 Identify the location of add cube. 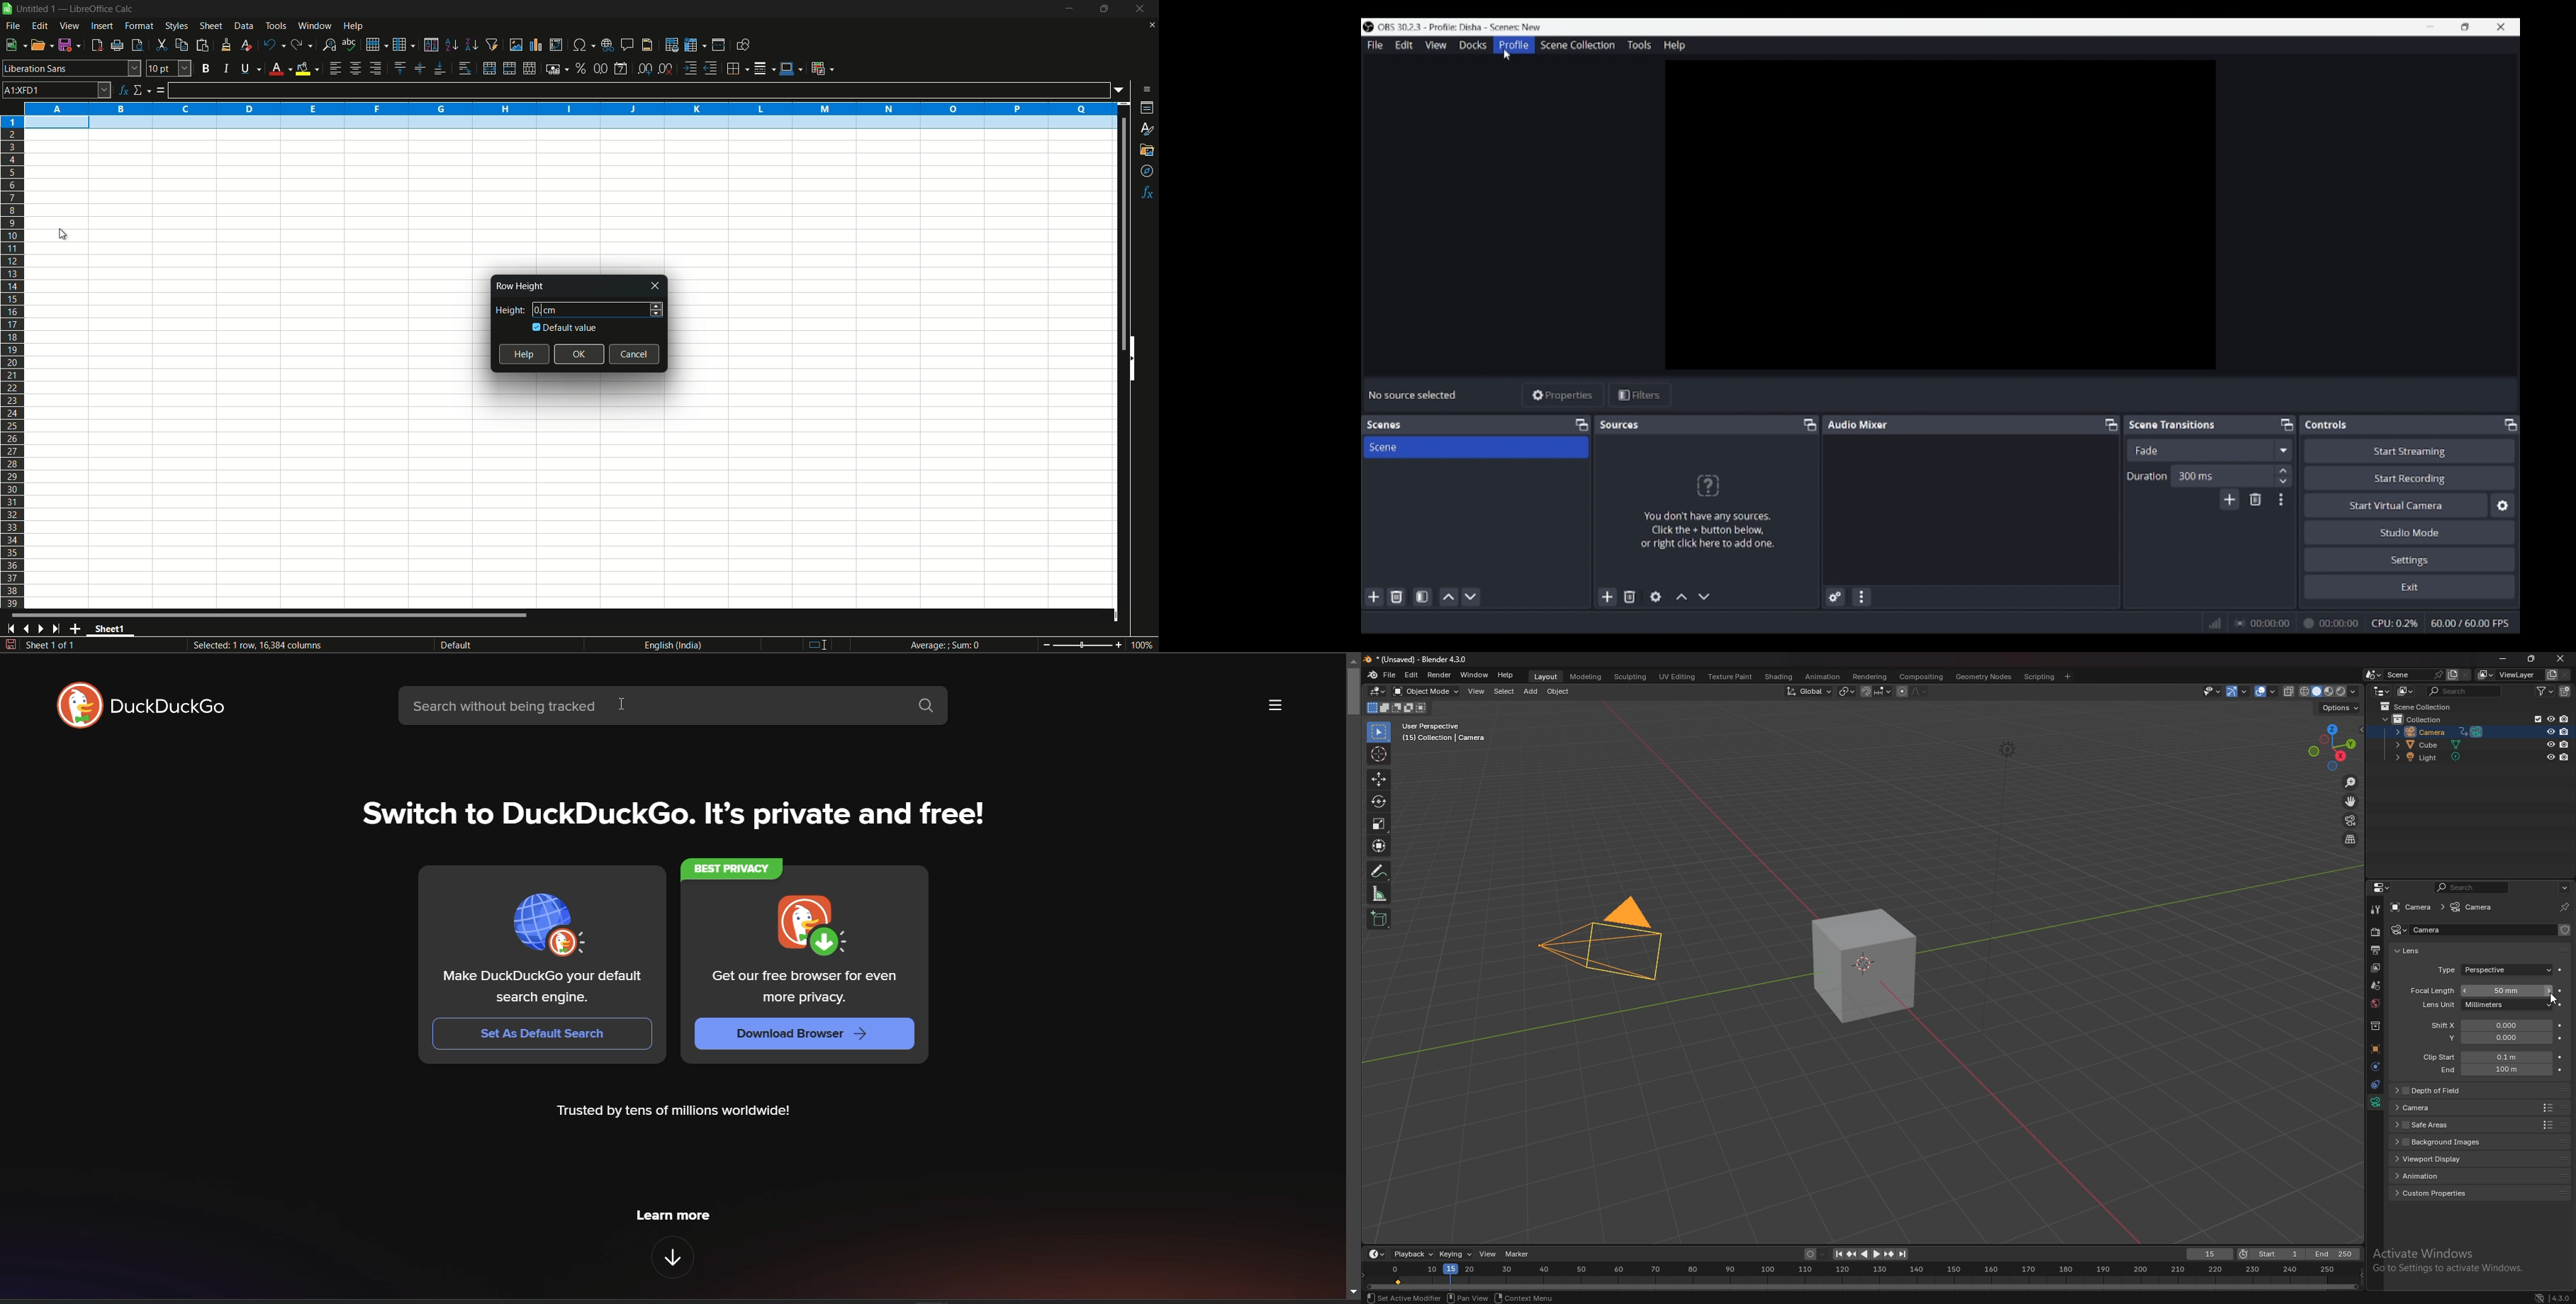
(1377, 919).